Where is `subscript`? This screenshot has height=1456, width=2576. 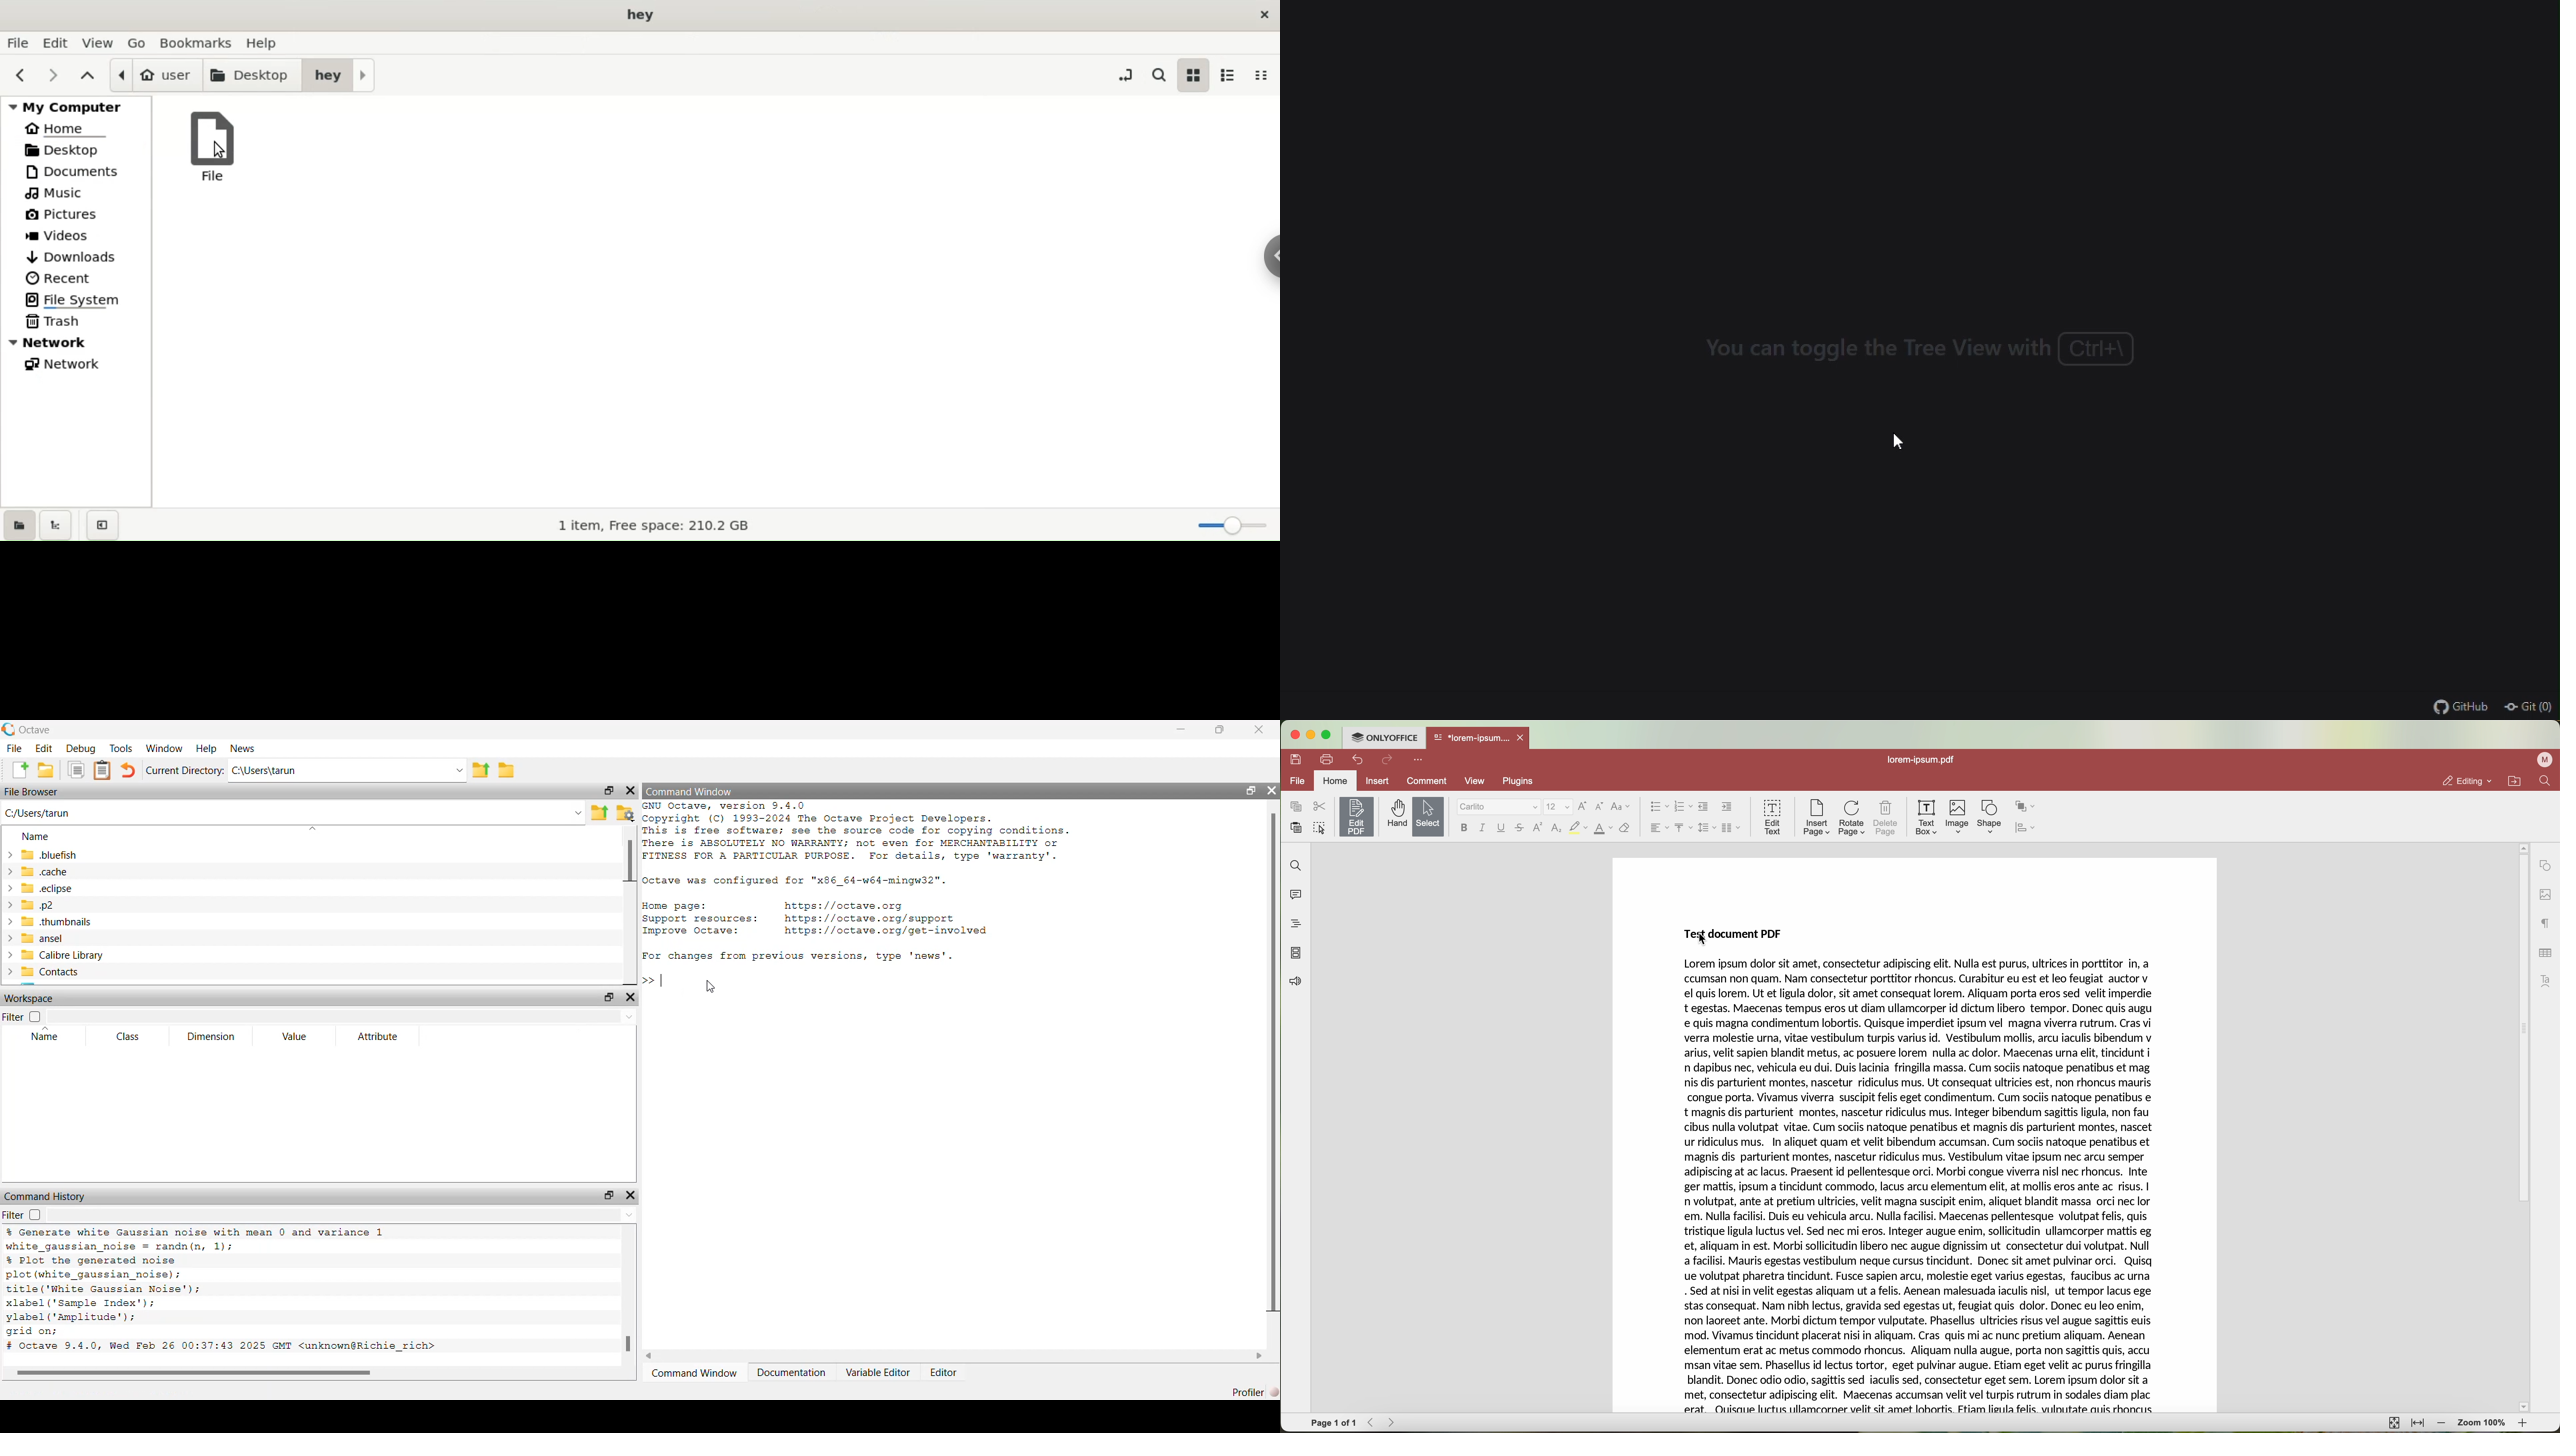 subscript is located at coordinates (1557, 829).